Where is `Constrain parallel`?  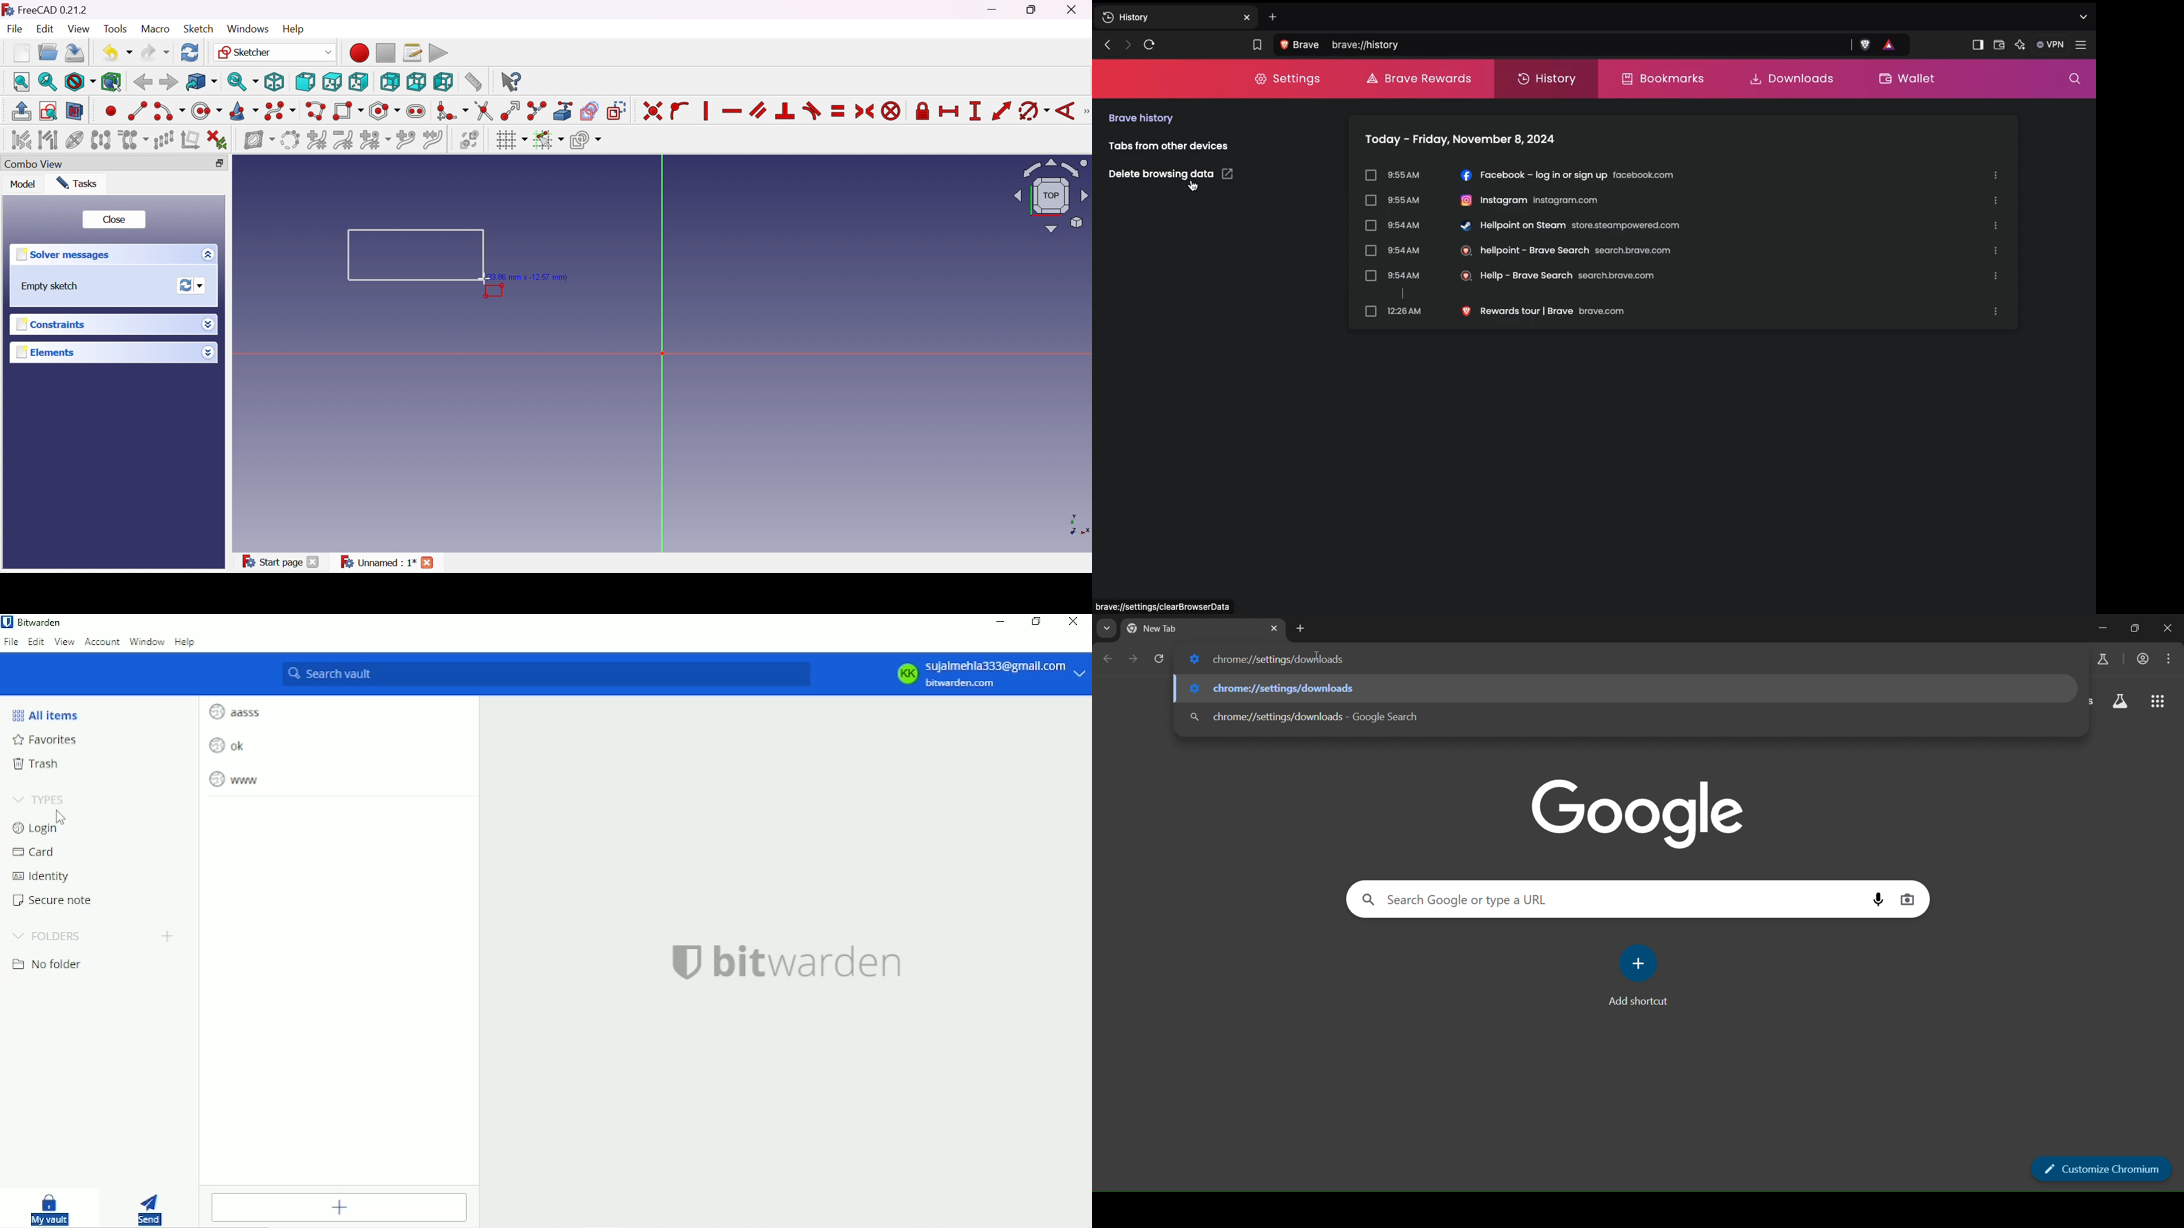 Constrain parallel is located at coordinates (759, 110).